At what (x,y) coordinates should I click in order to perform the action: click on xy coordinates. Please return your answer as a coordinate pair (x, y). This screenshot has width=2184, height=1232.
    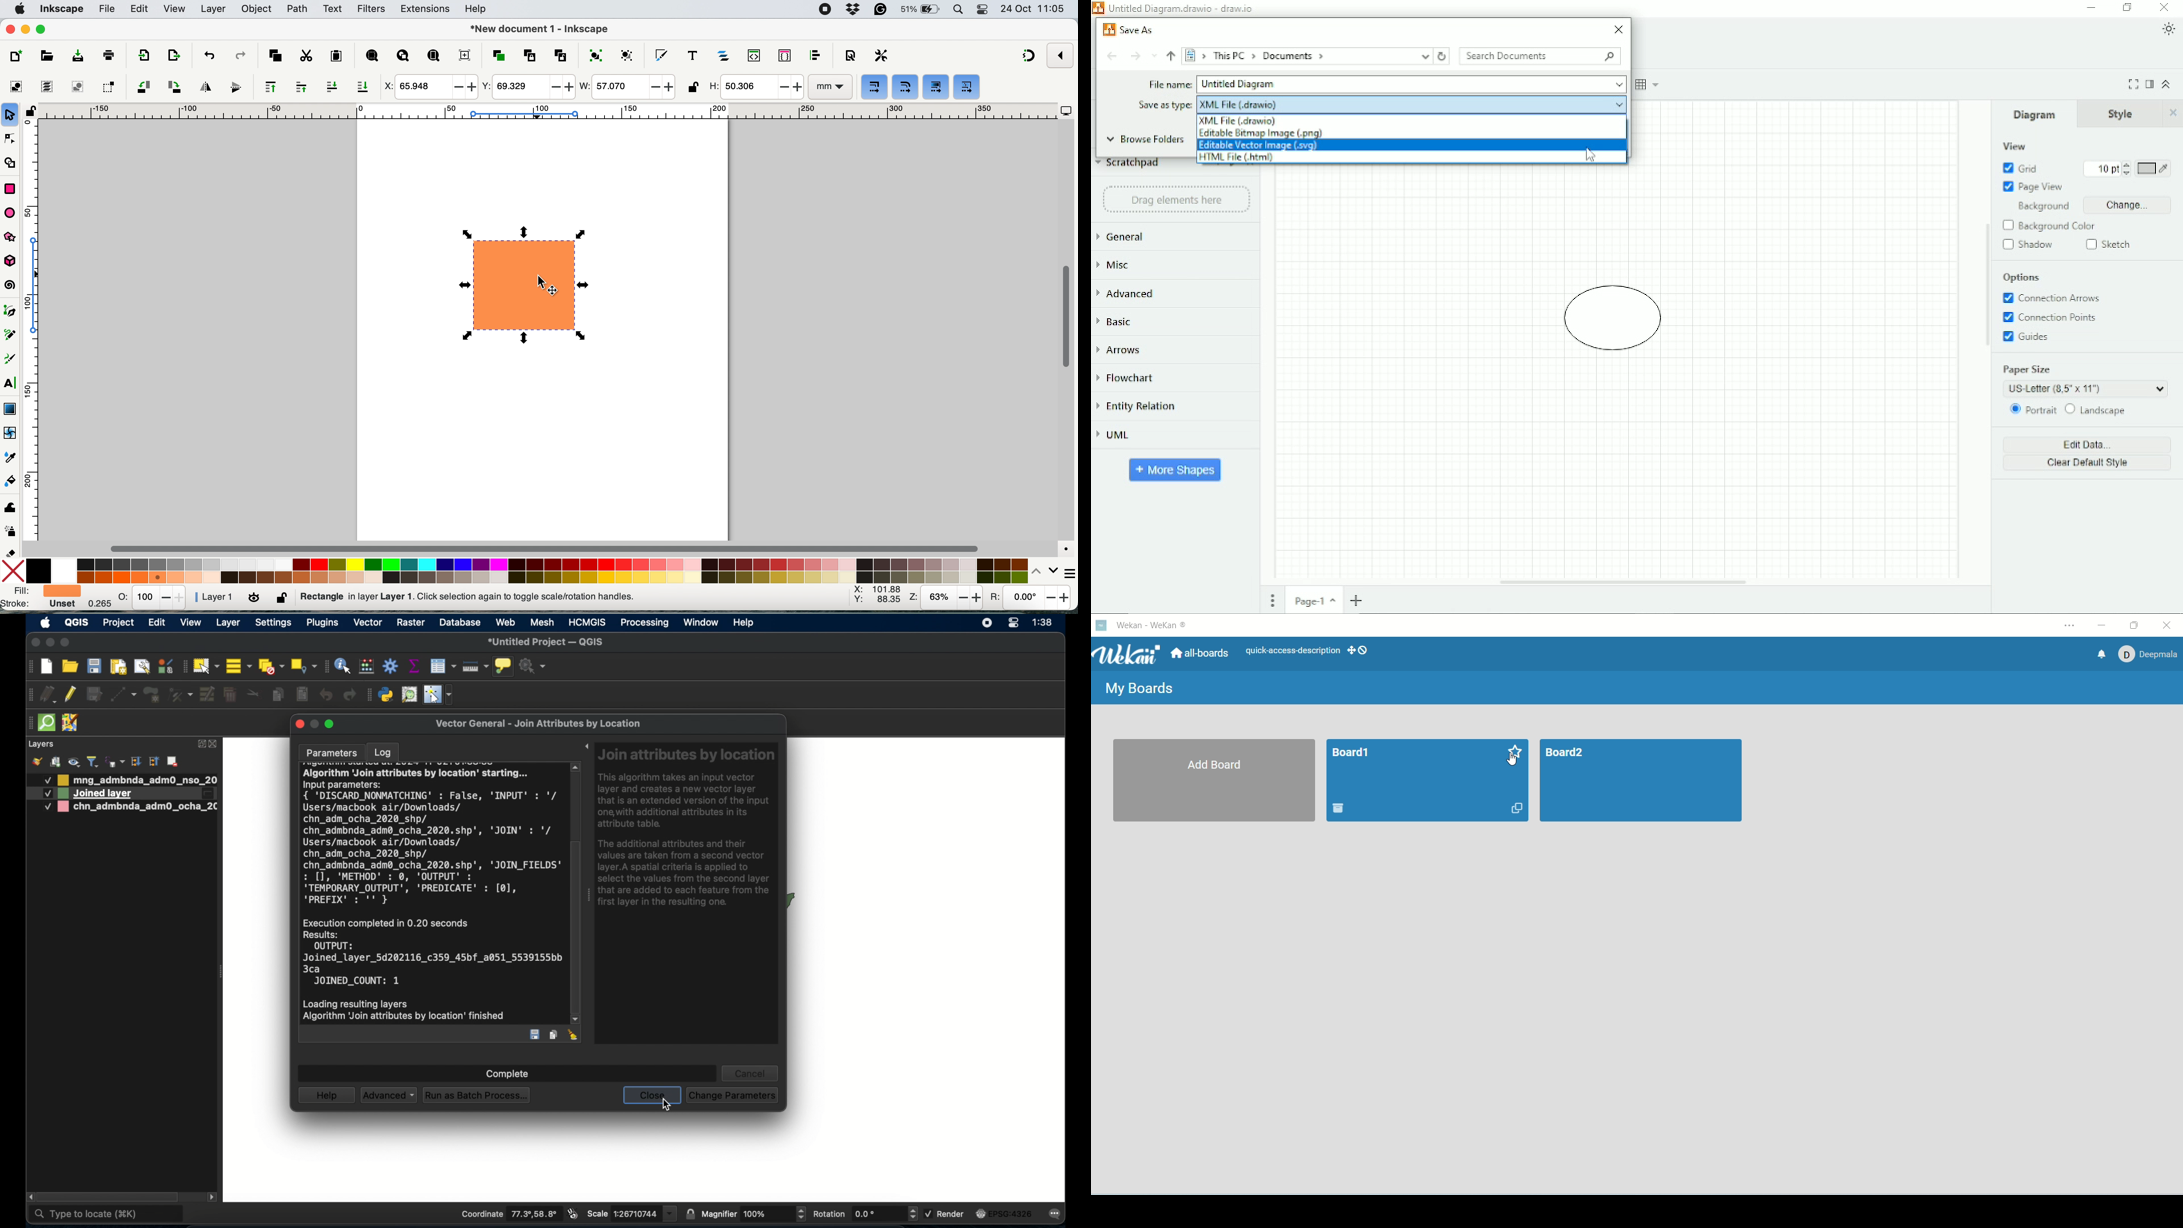
    Looking at the image, I should click on (877, 597).